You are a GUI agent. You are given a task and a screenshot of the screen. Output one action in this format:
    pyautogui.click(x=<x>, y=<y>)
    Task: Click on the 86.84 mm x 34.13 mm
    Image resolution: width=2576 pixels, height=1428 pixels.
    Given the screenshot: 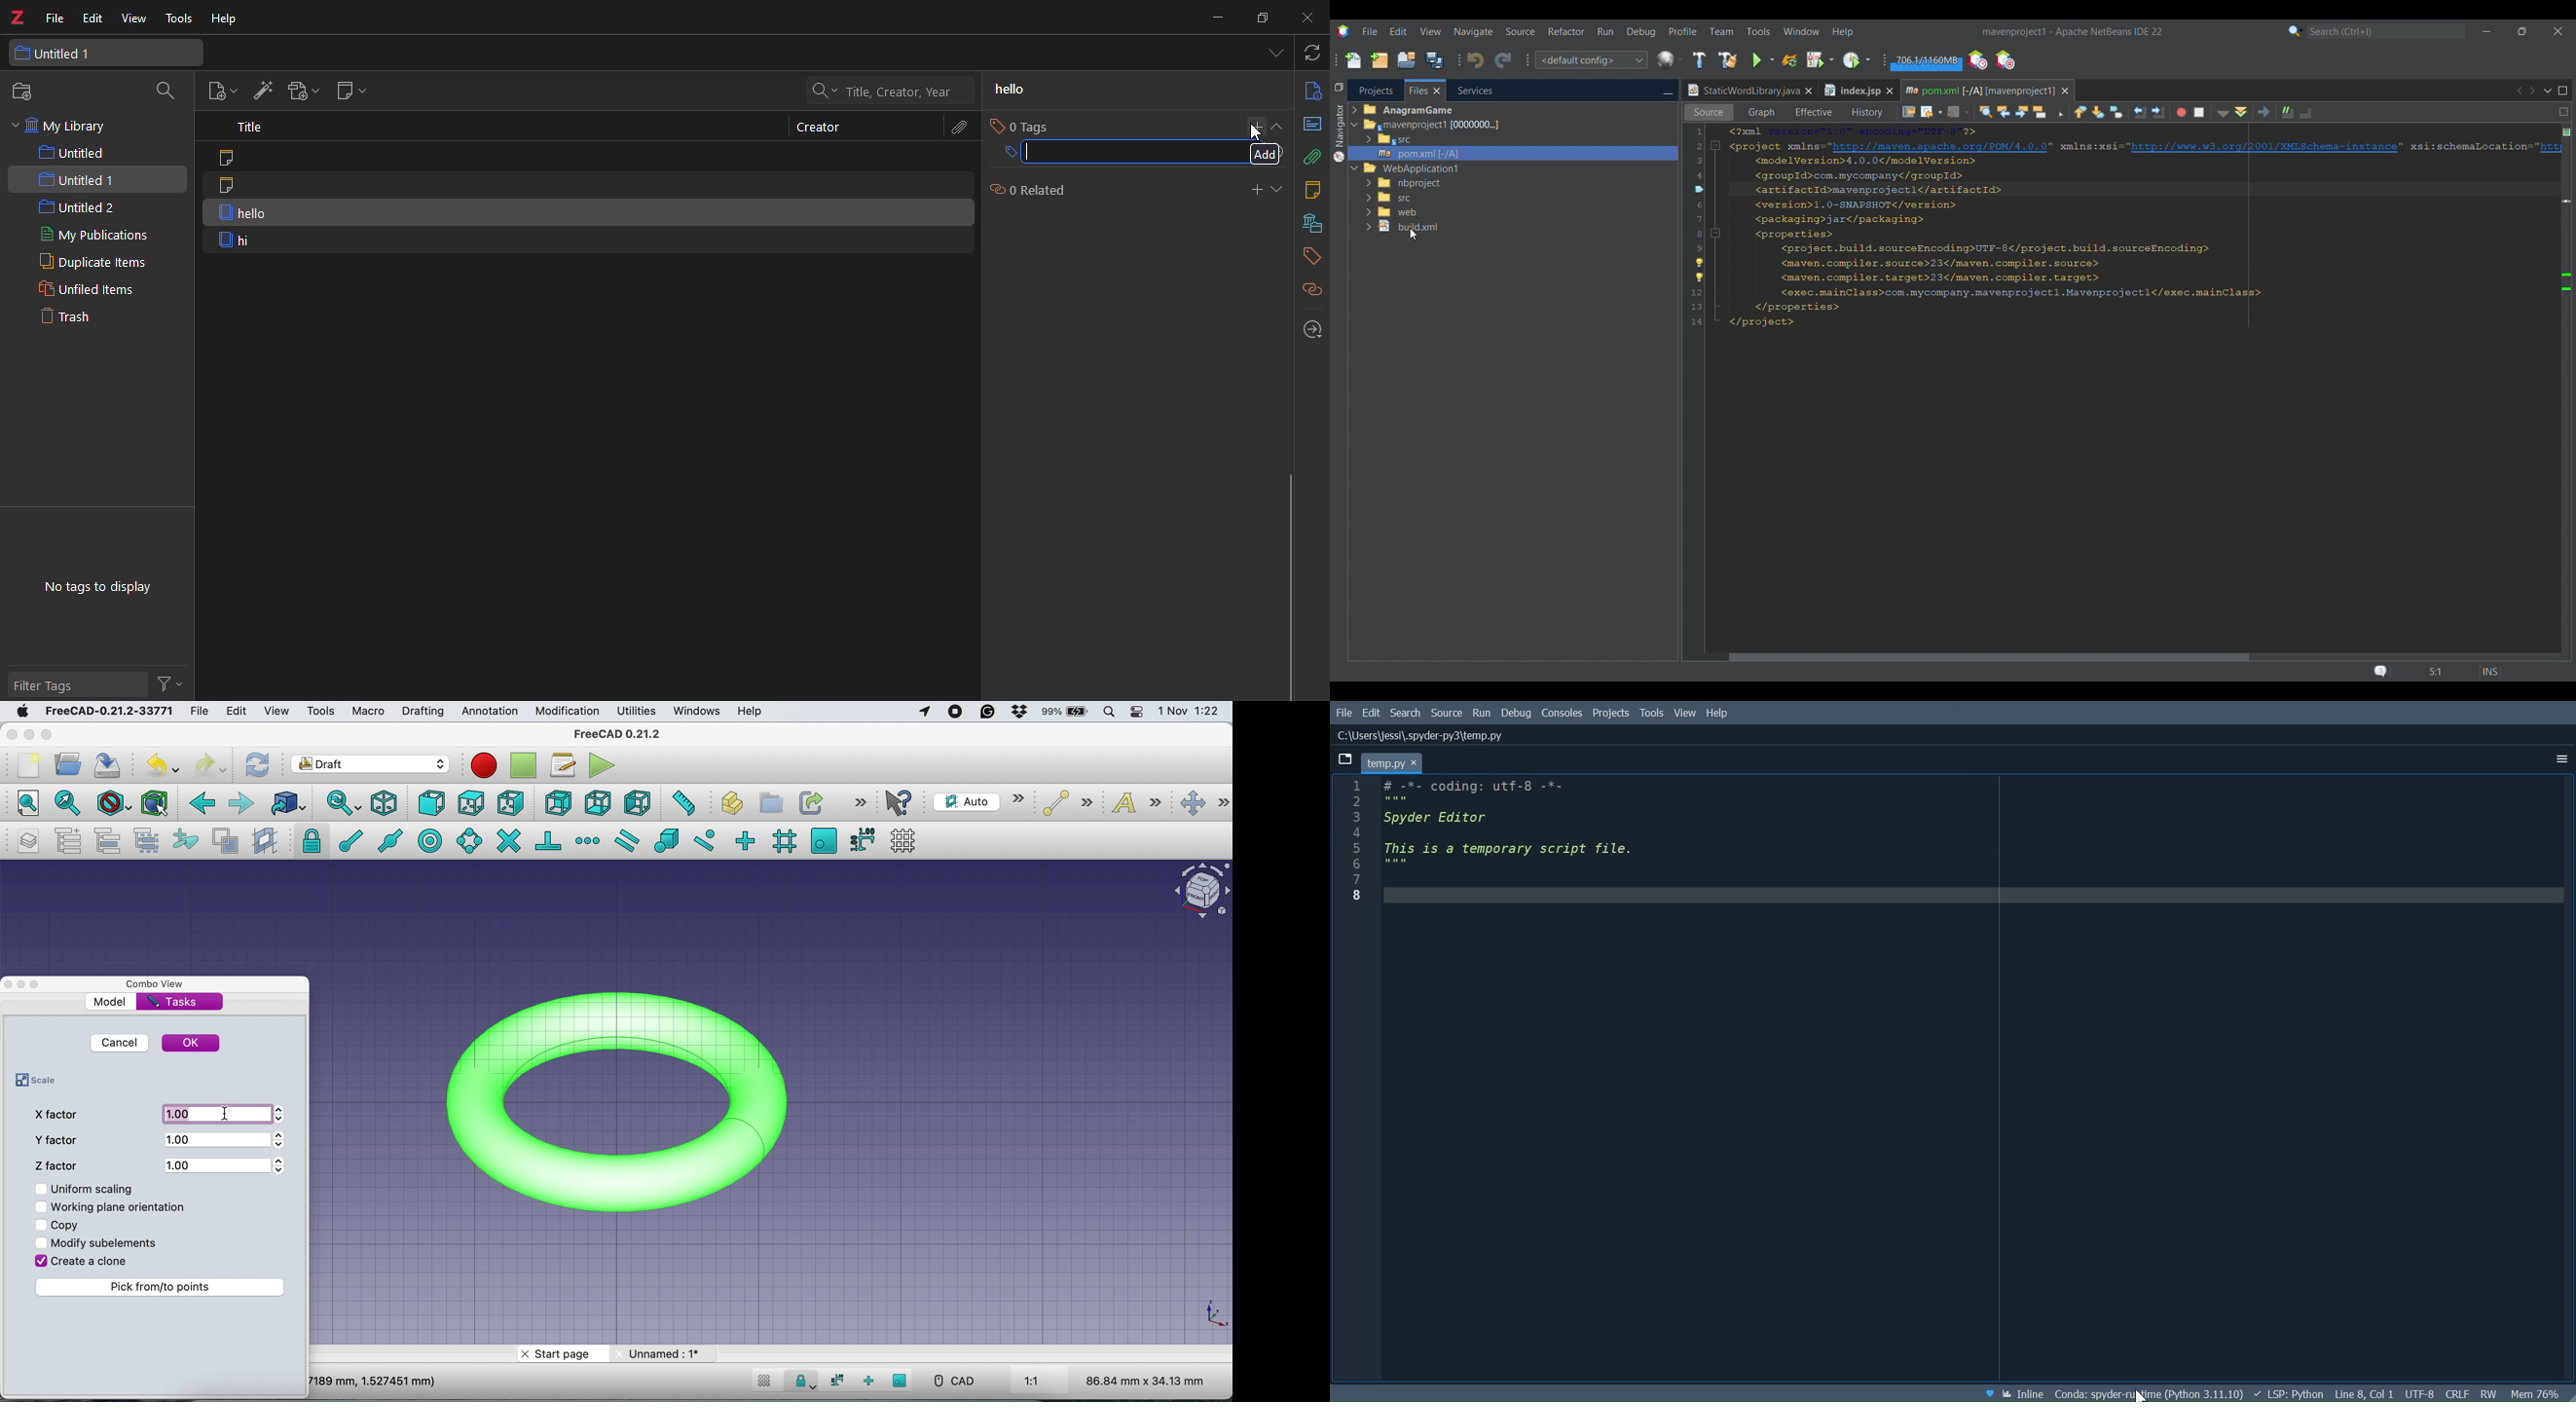 What is the action you would take?
    pyautogui.click(x=1147, y=1381)
    